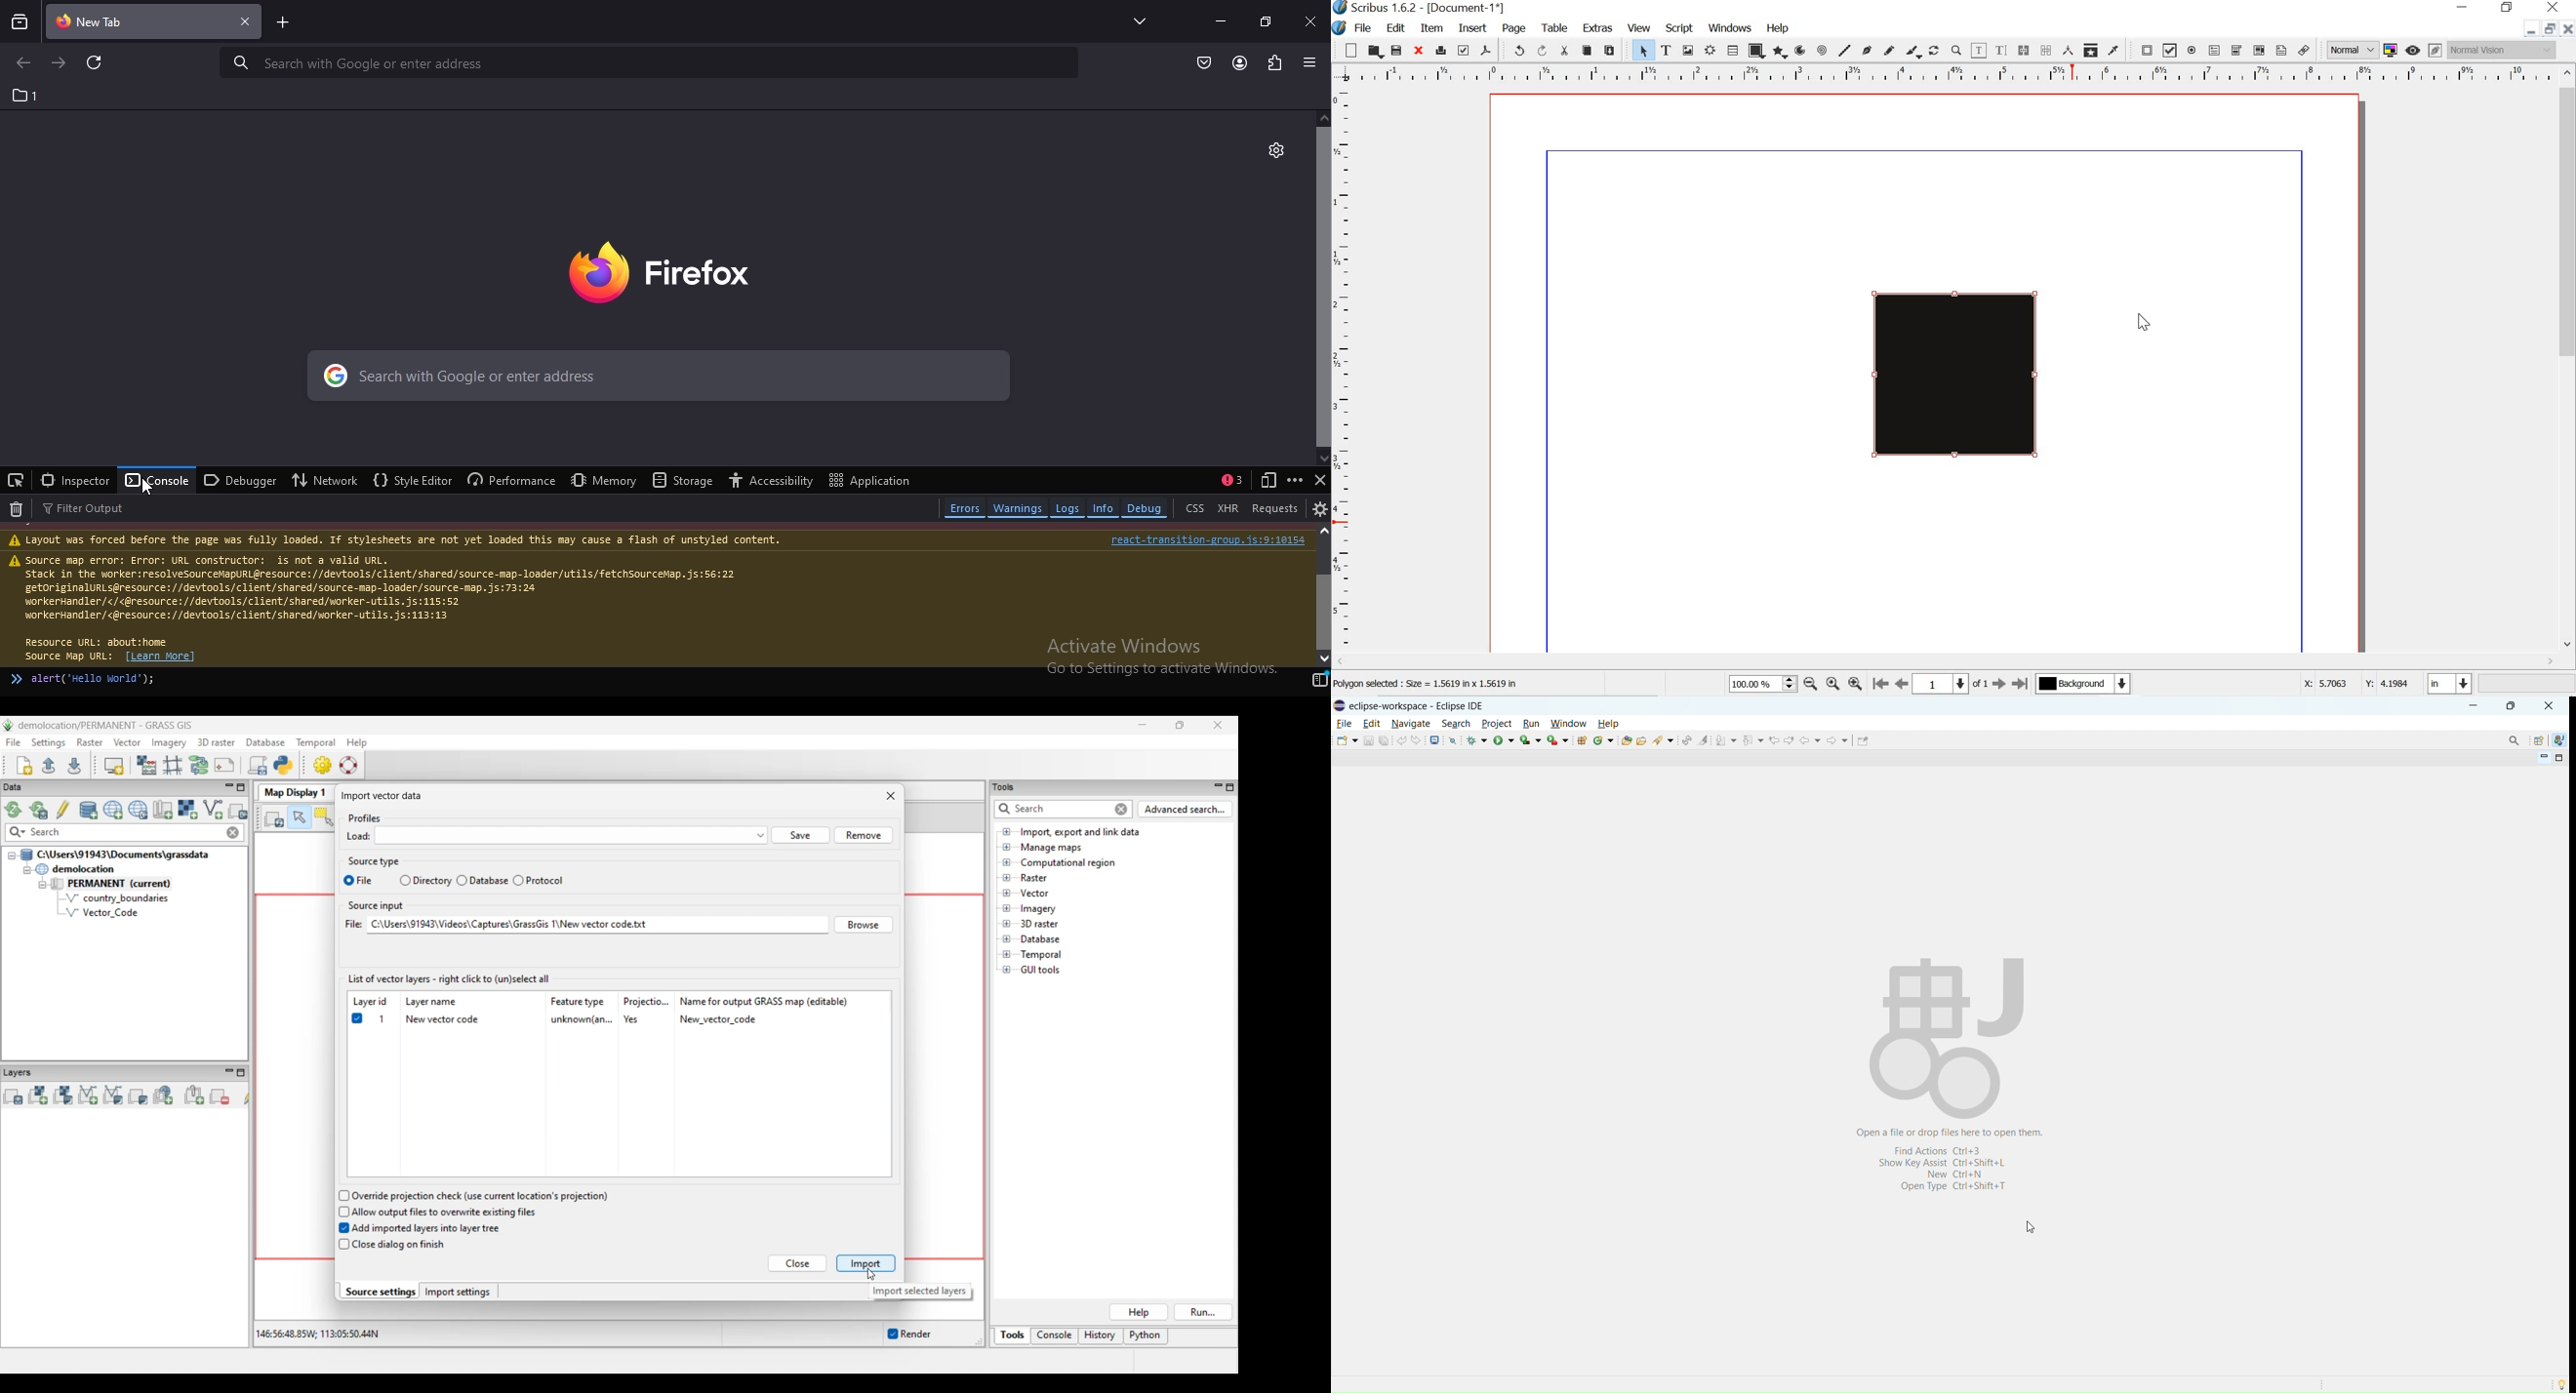 The image size is (2576, 1400). What do you see at coordinates (1752, 684) in the screenshot?
I see `100.00 %` at bounding box center [1752, 684].